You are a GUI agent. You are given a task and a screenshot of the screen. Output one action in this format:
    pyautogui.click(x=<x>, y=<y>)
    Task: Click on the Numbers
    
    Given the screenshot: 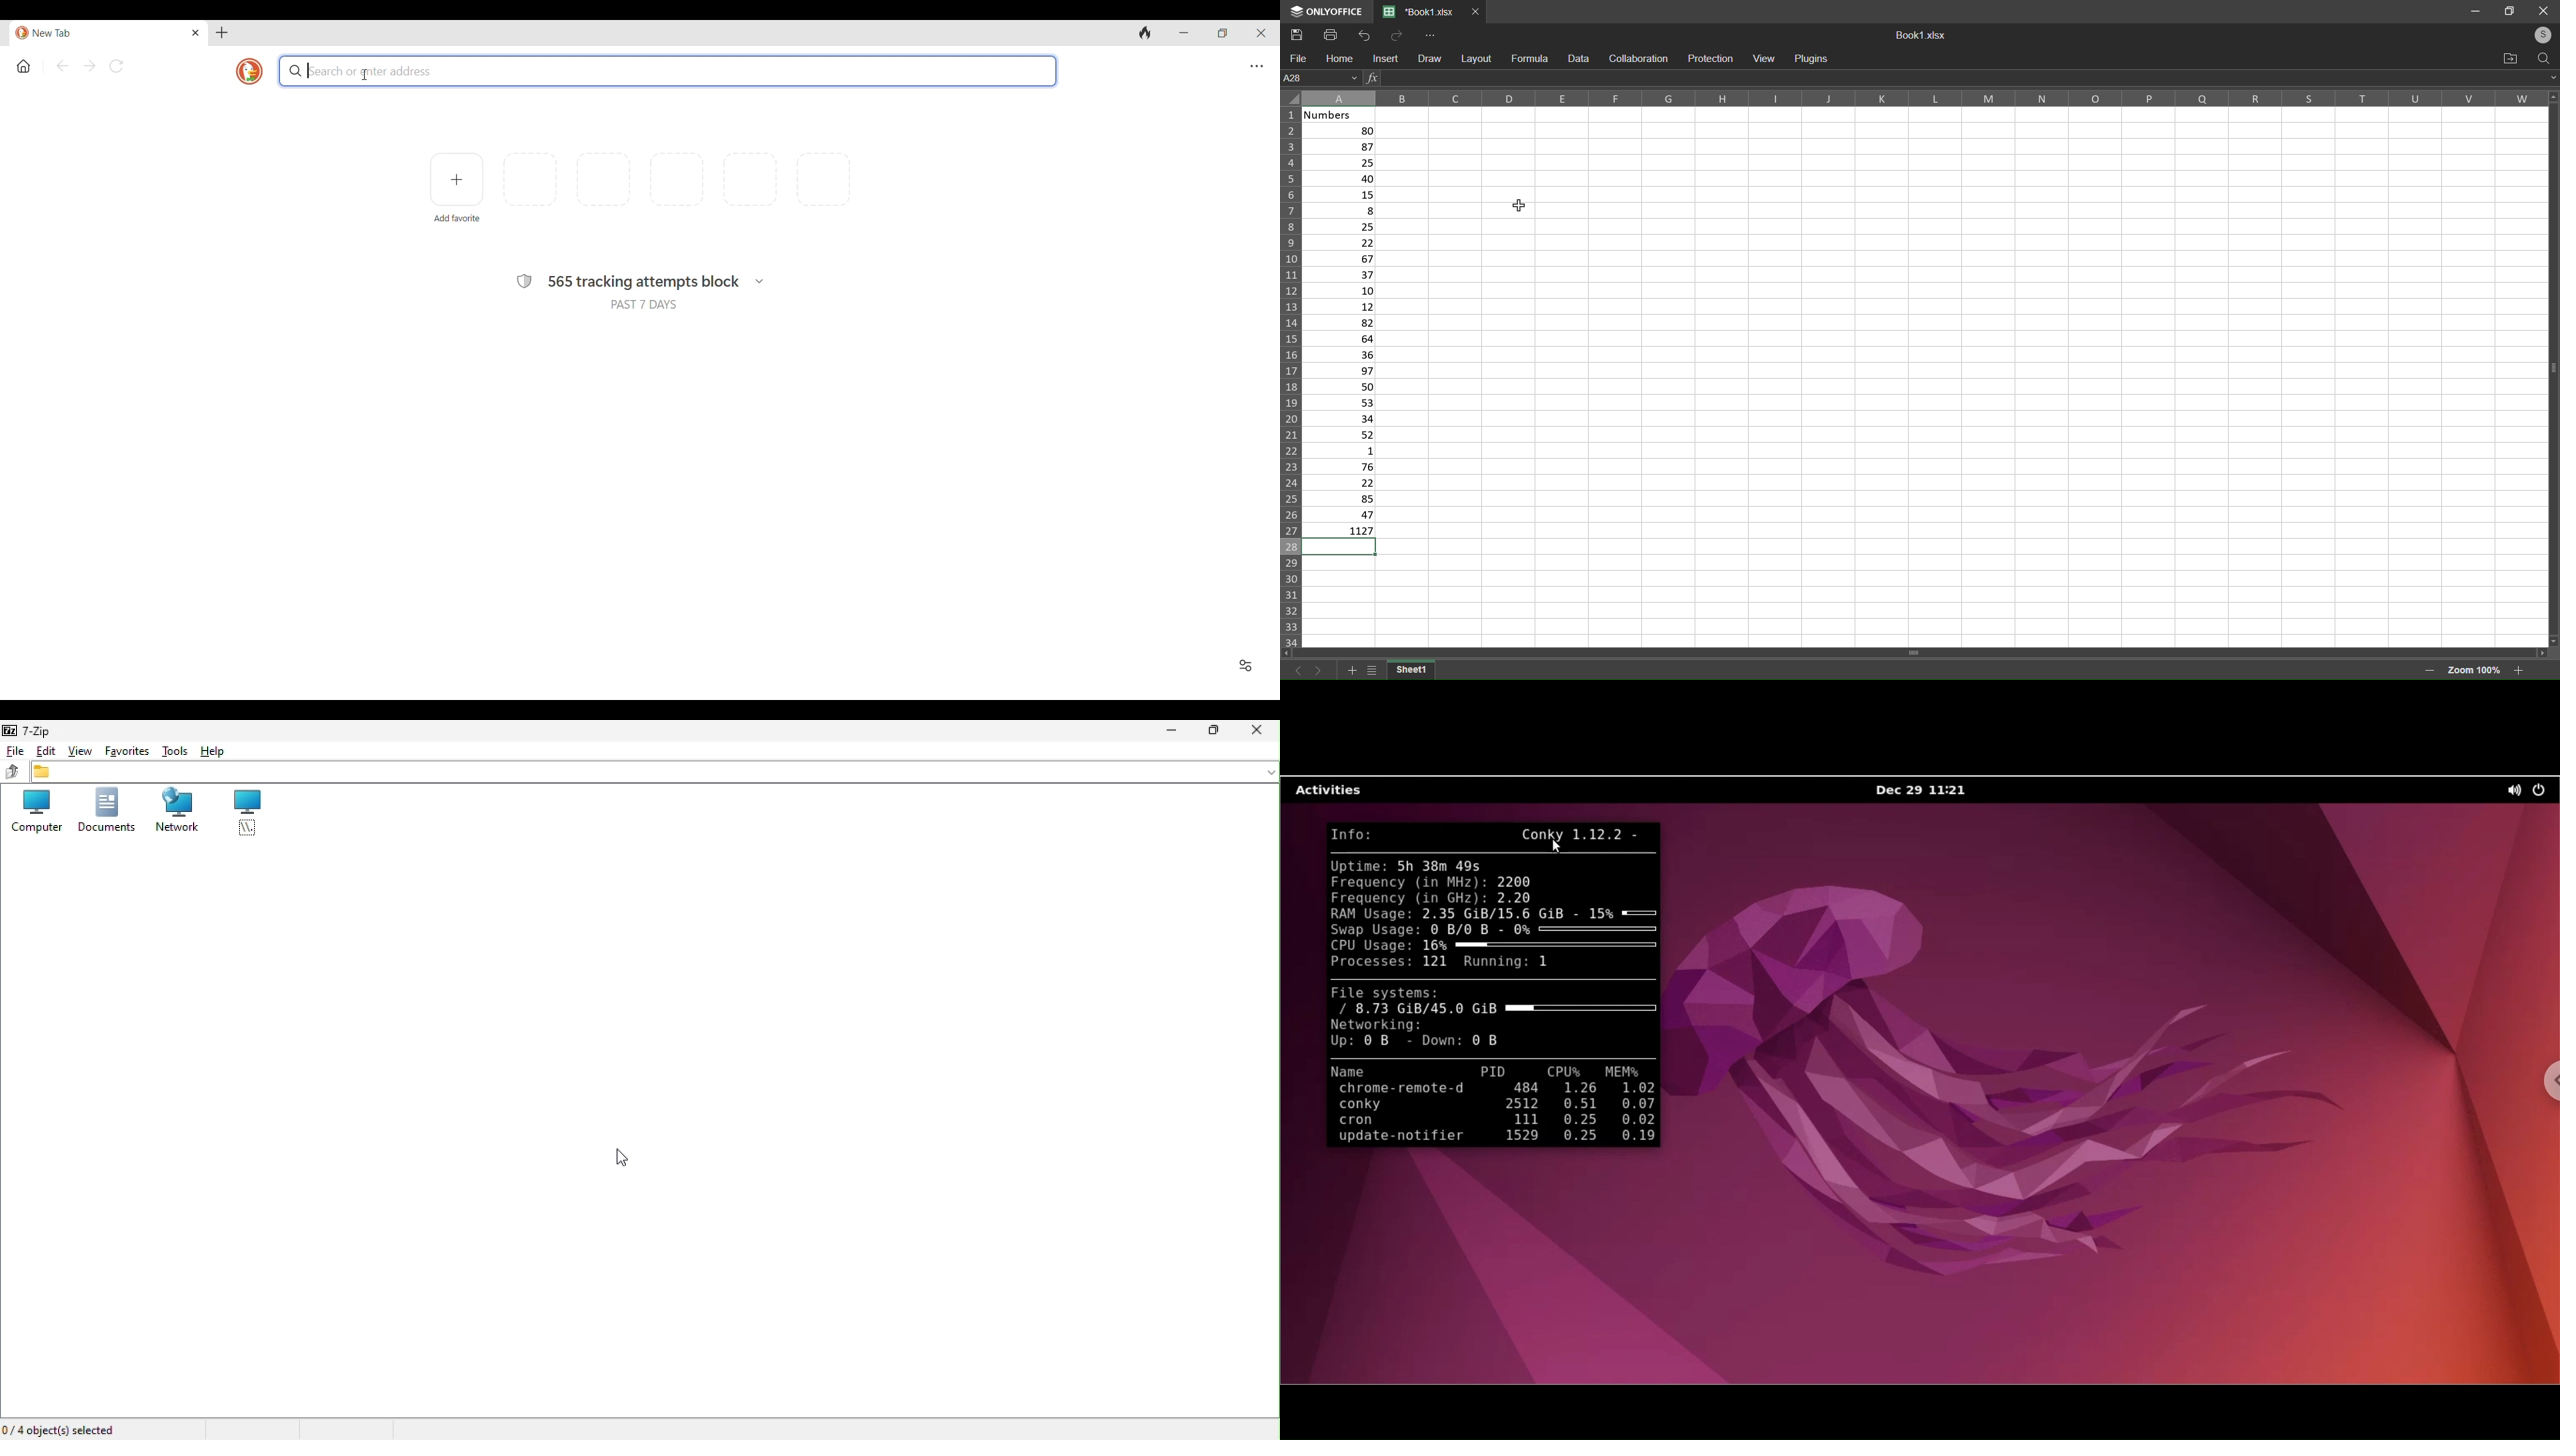 What is the action you would take?
    pyautogui.click(x=1342, y=114)
    